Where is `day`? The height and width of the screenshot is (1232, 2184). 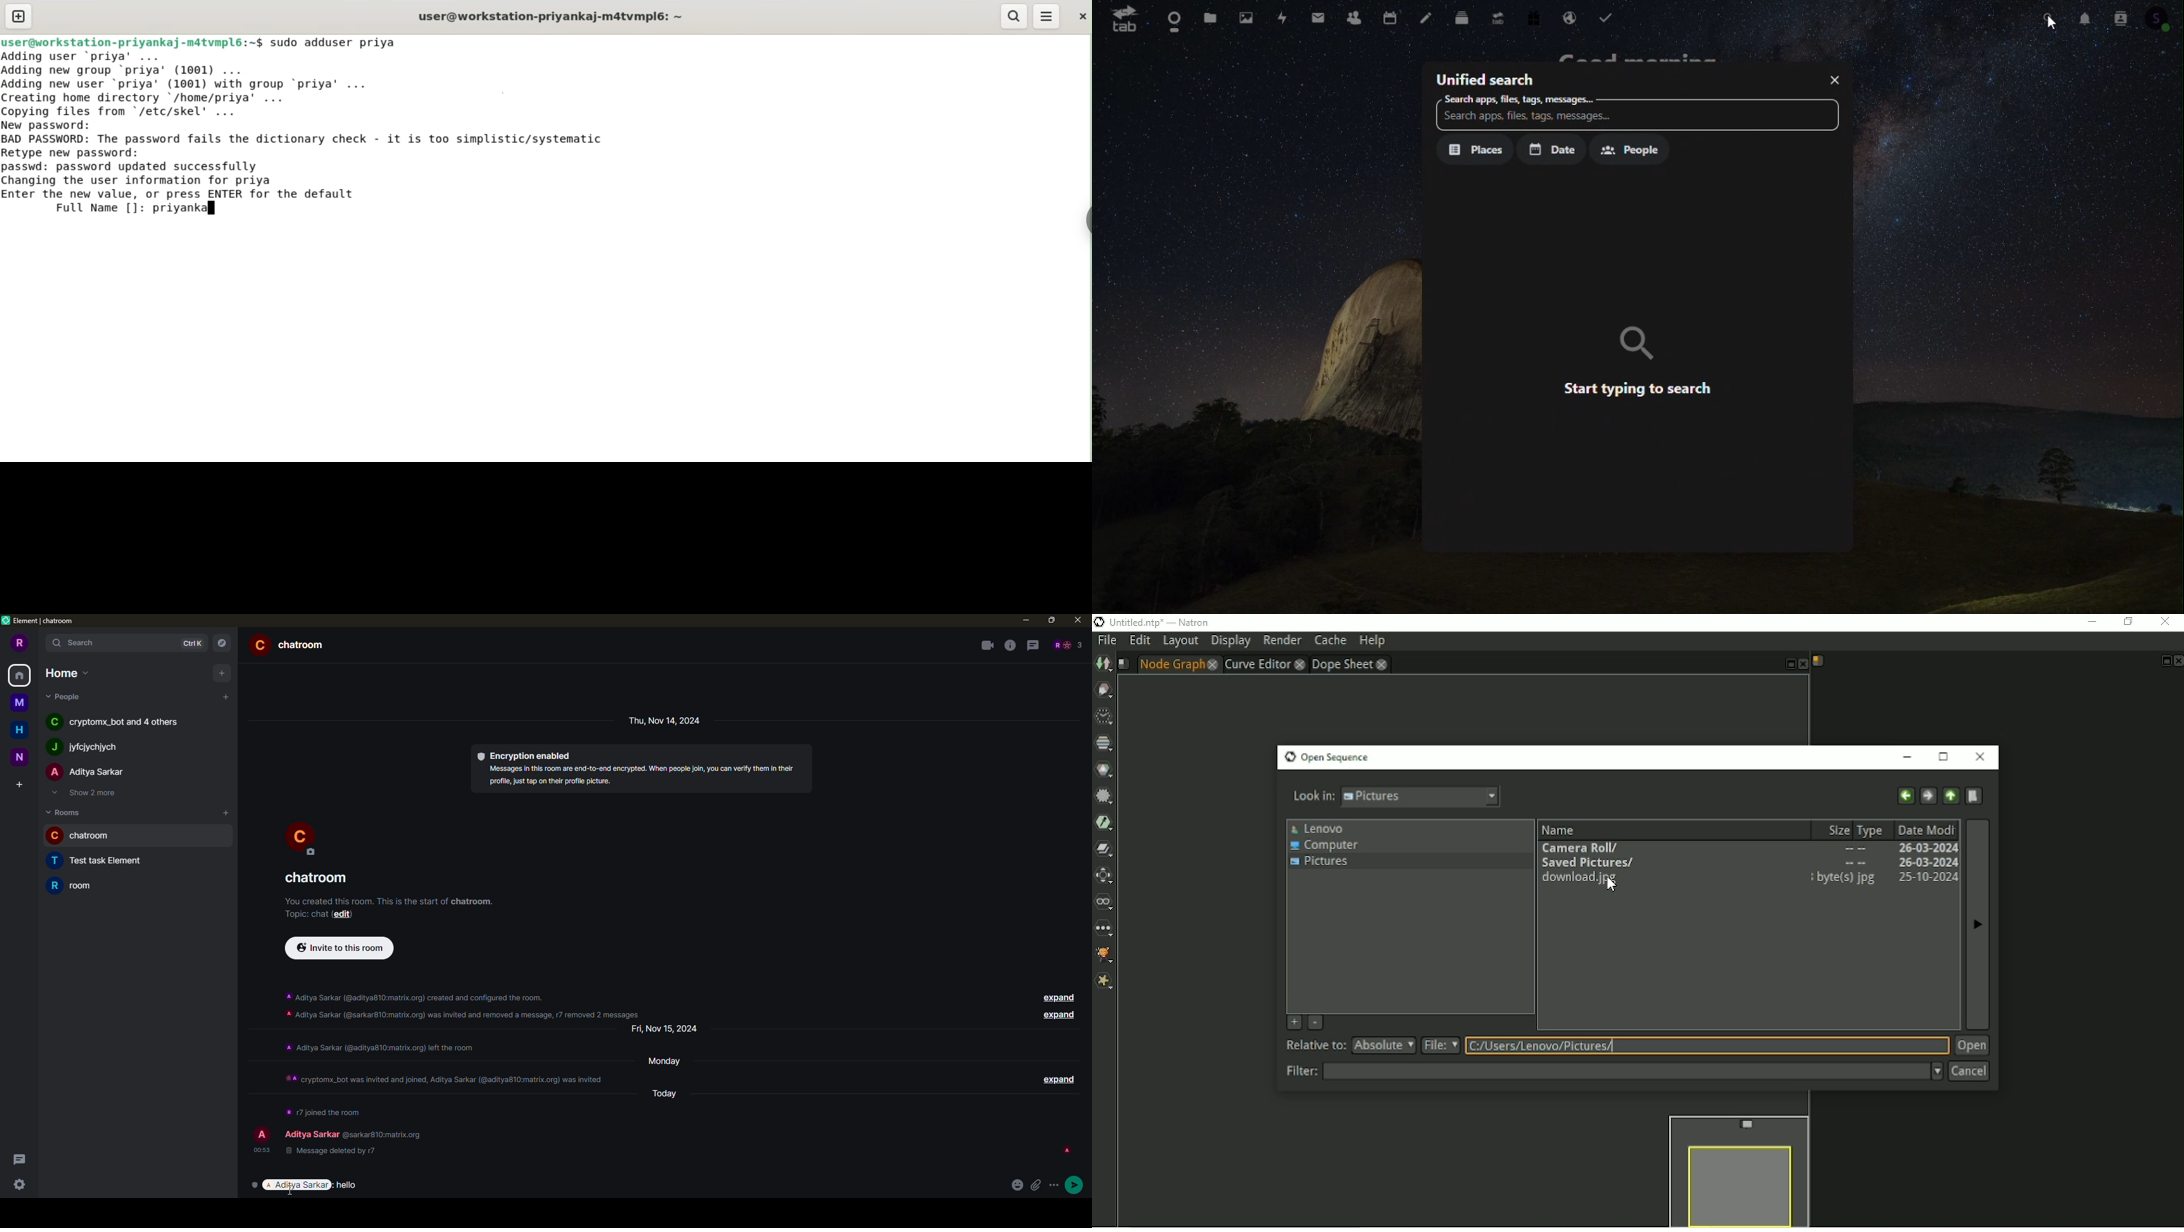 day is located at coordinates (671, 1092).